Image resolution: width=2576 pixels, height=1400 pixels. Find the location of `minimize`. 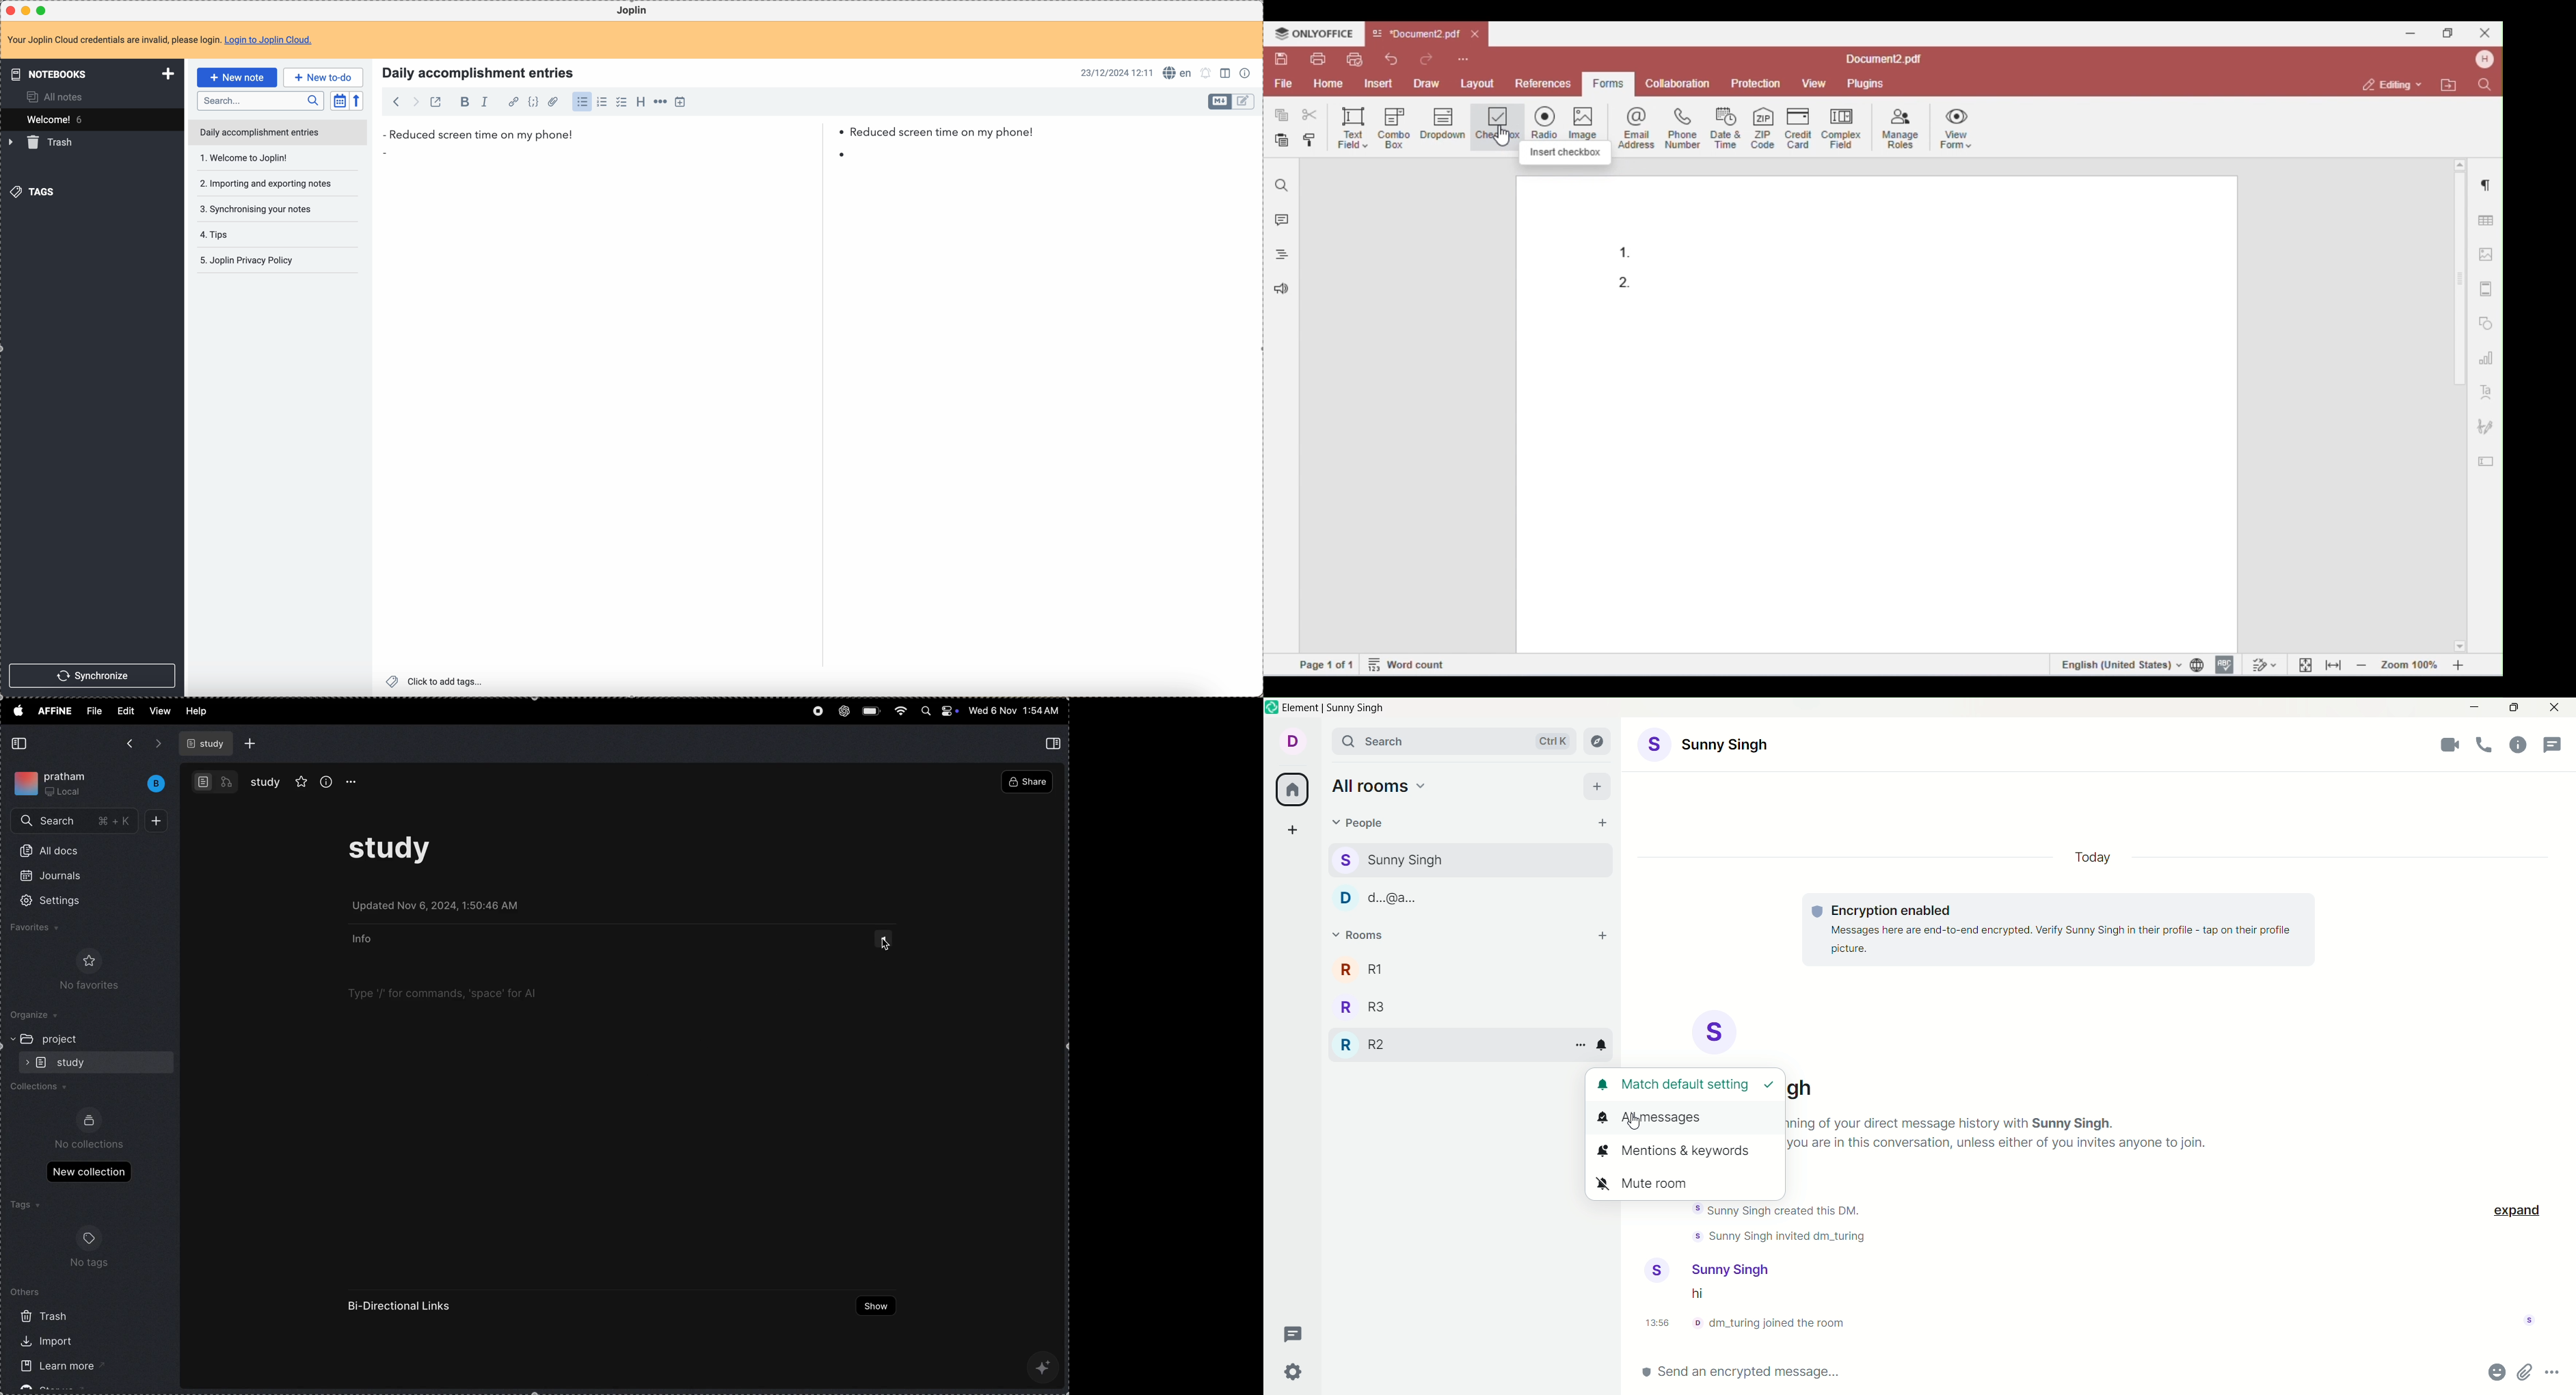

minimize is located at coordinates (2472, 708).